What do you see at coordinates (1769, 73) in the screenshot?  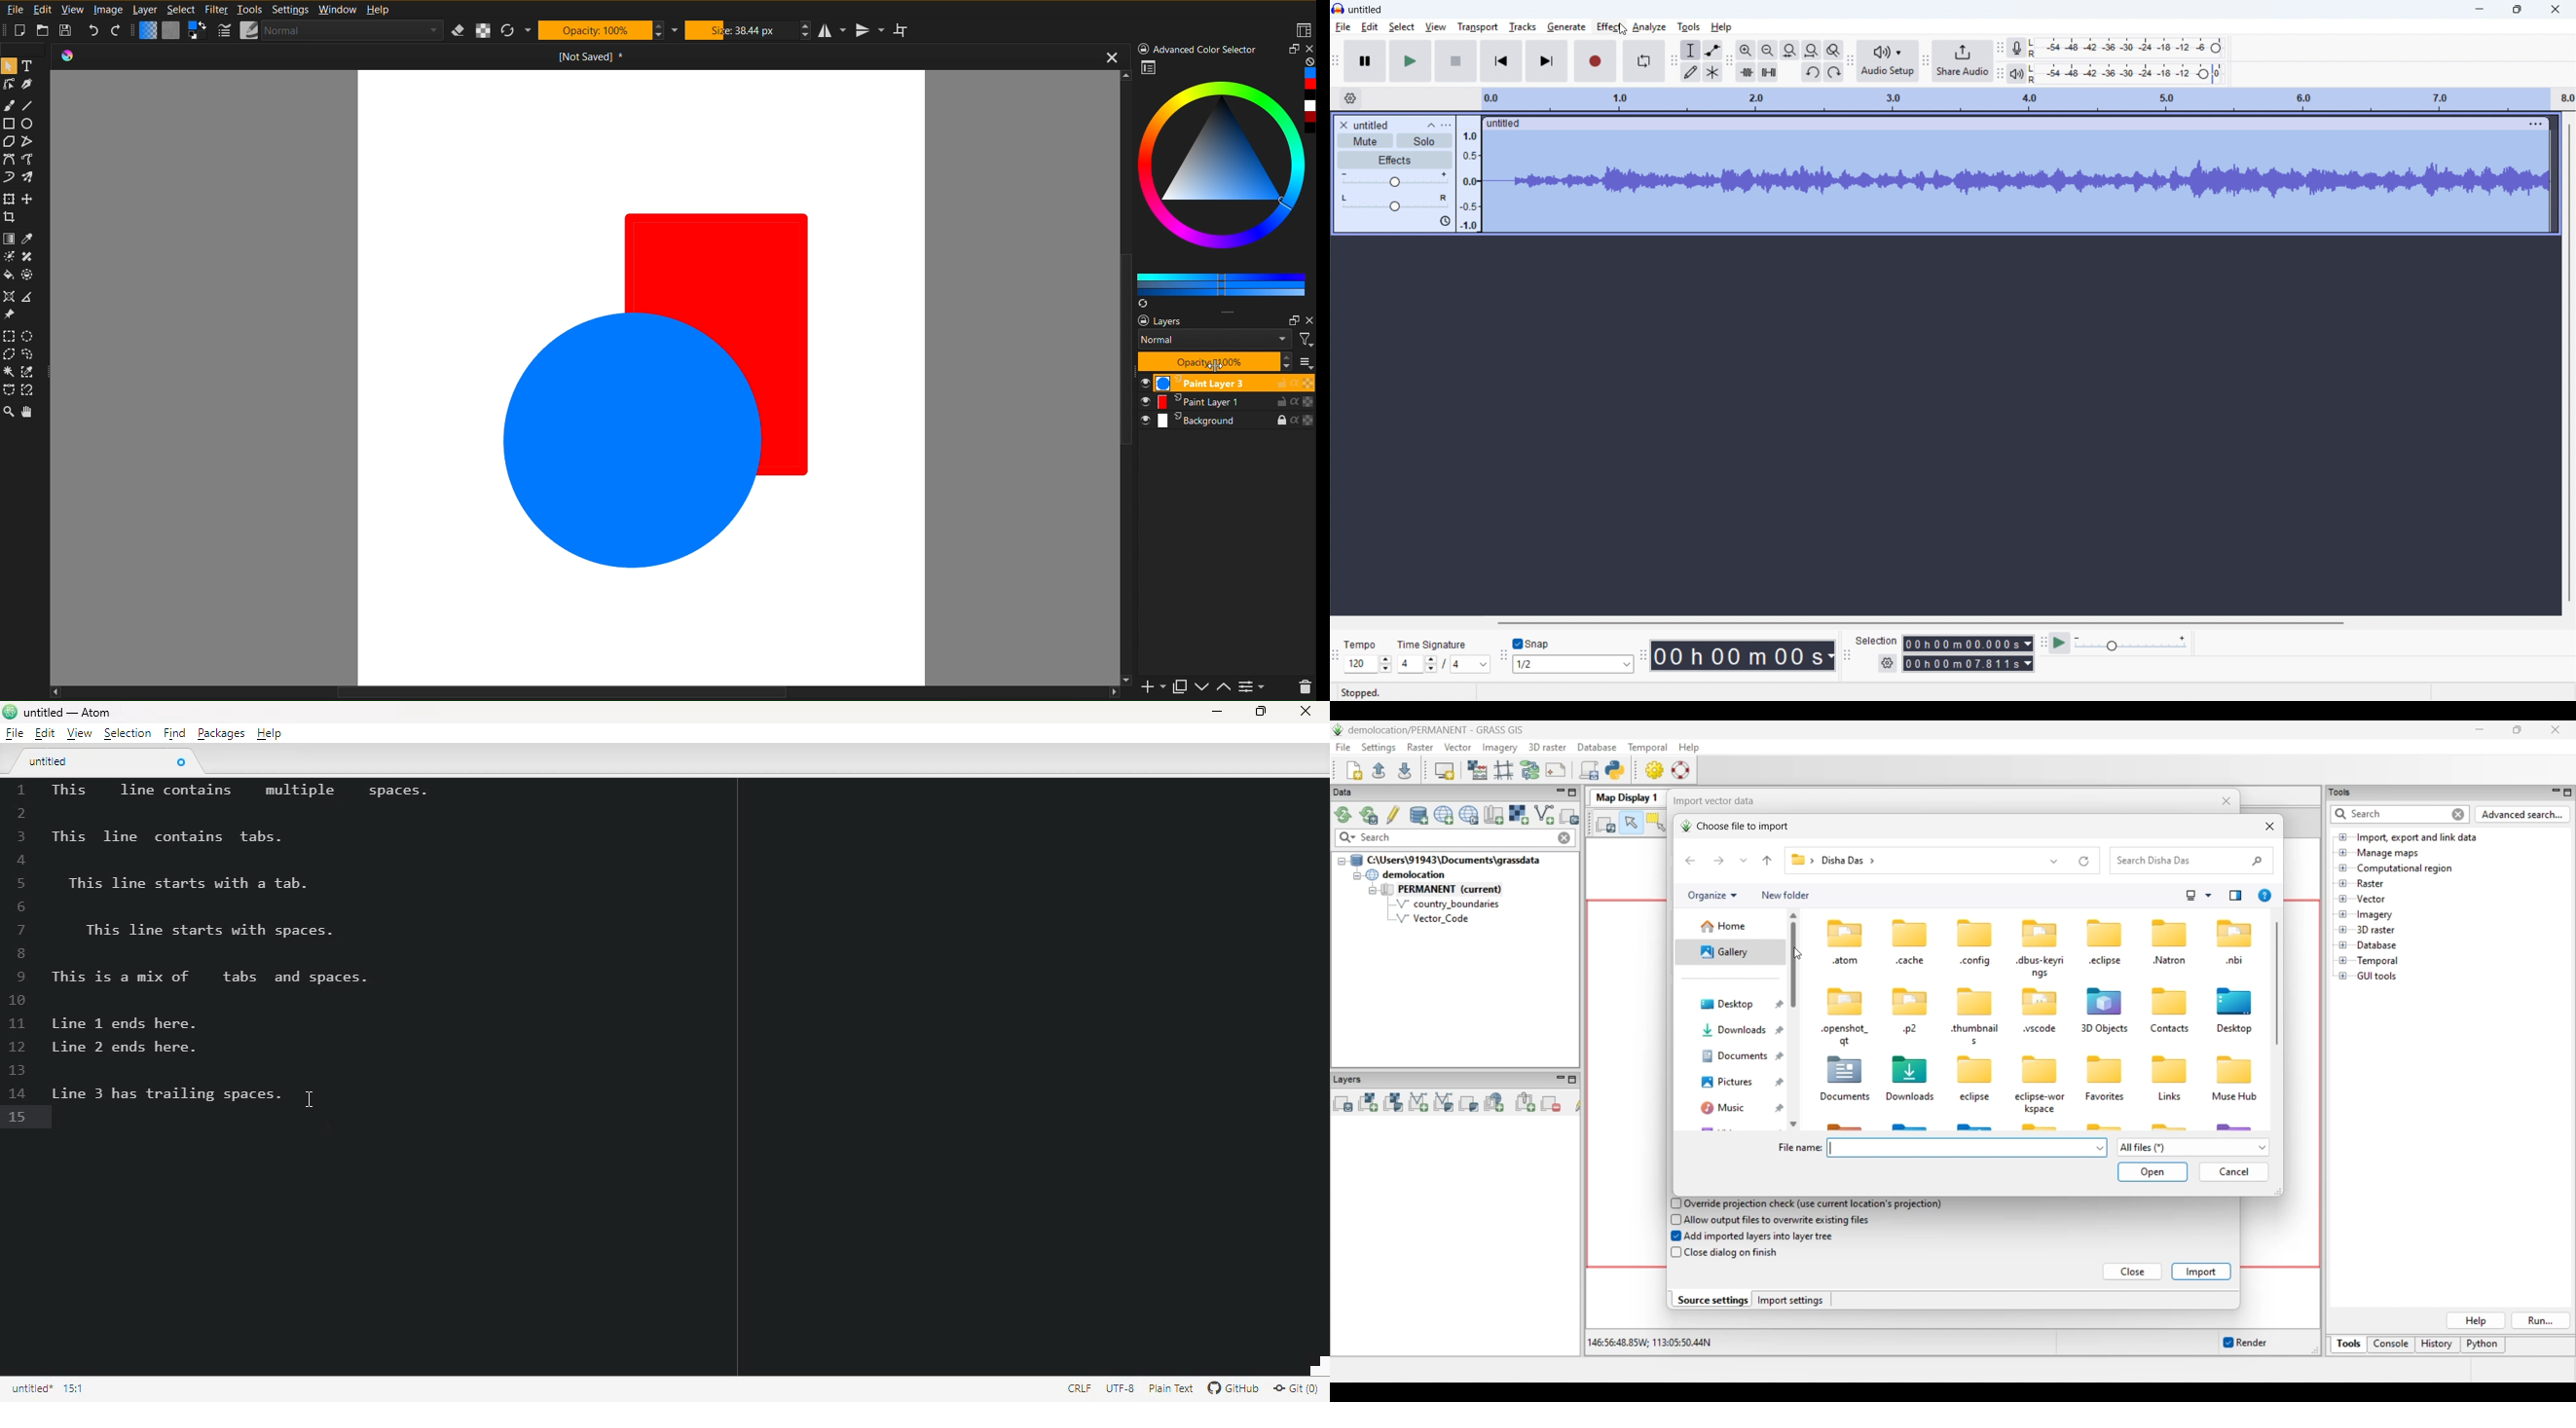 I see `Silence audio selection ` at bounding box center [1769, 73].